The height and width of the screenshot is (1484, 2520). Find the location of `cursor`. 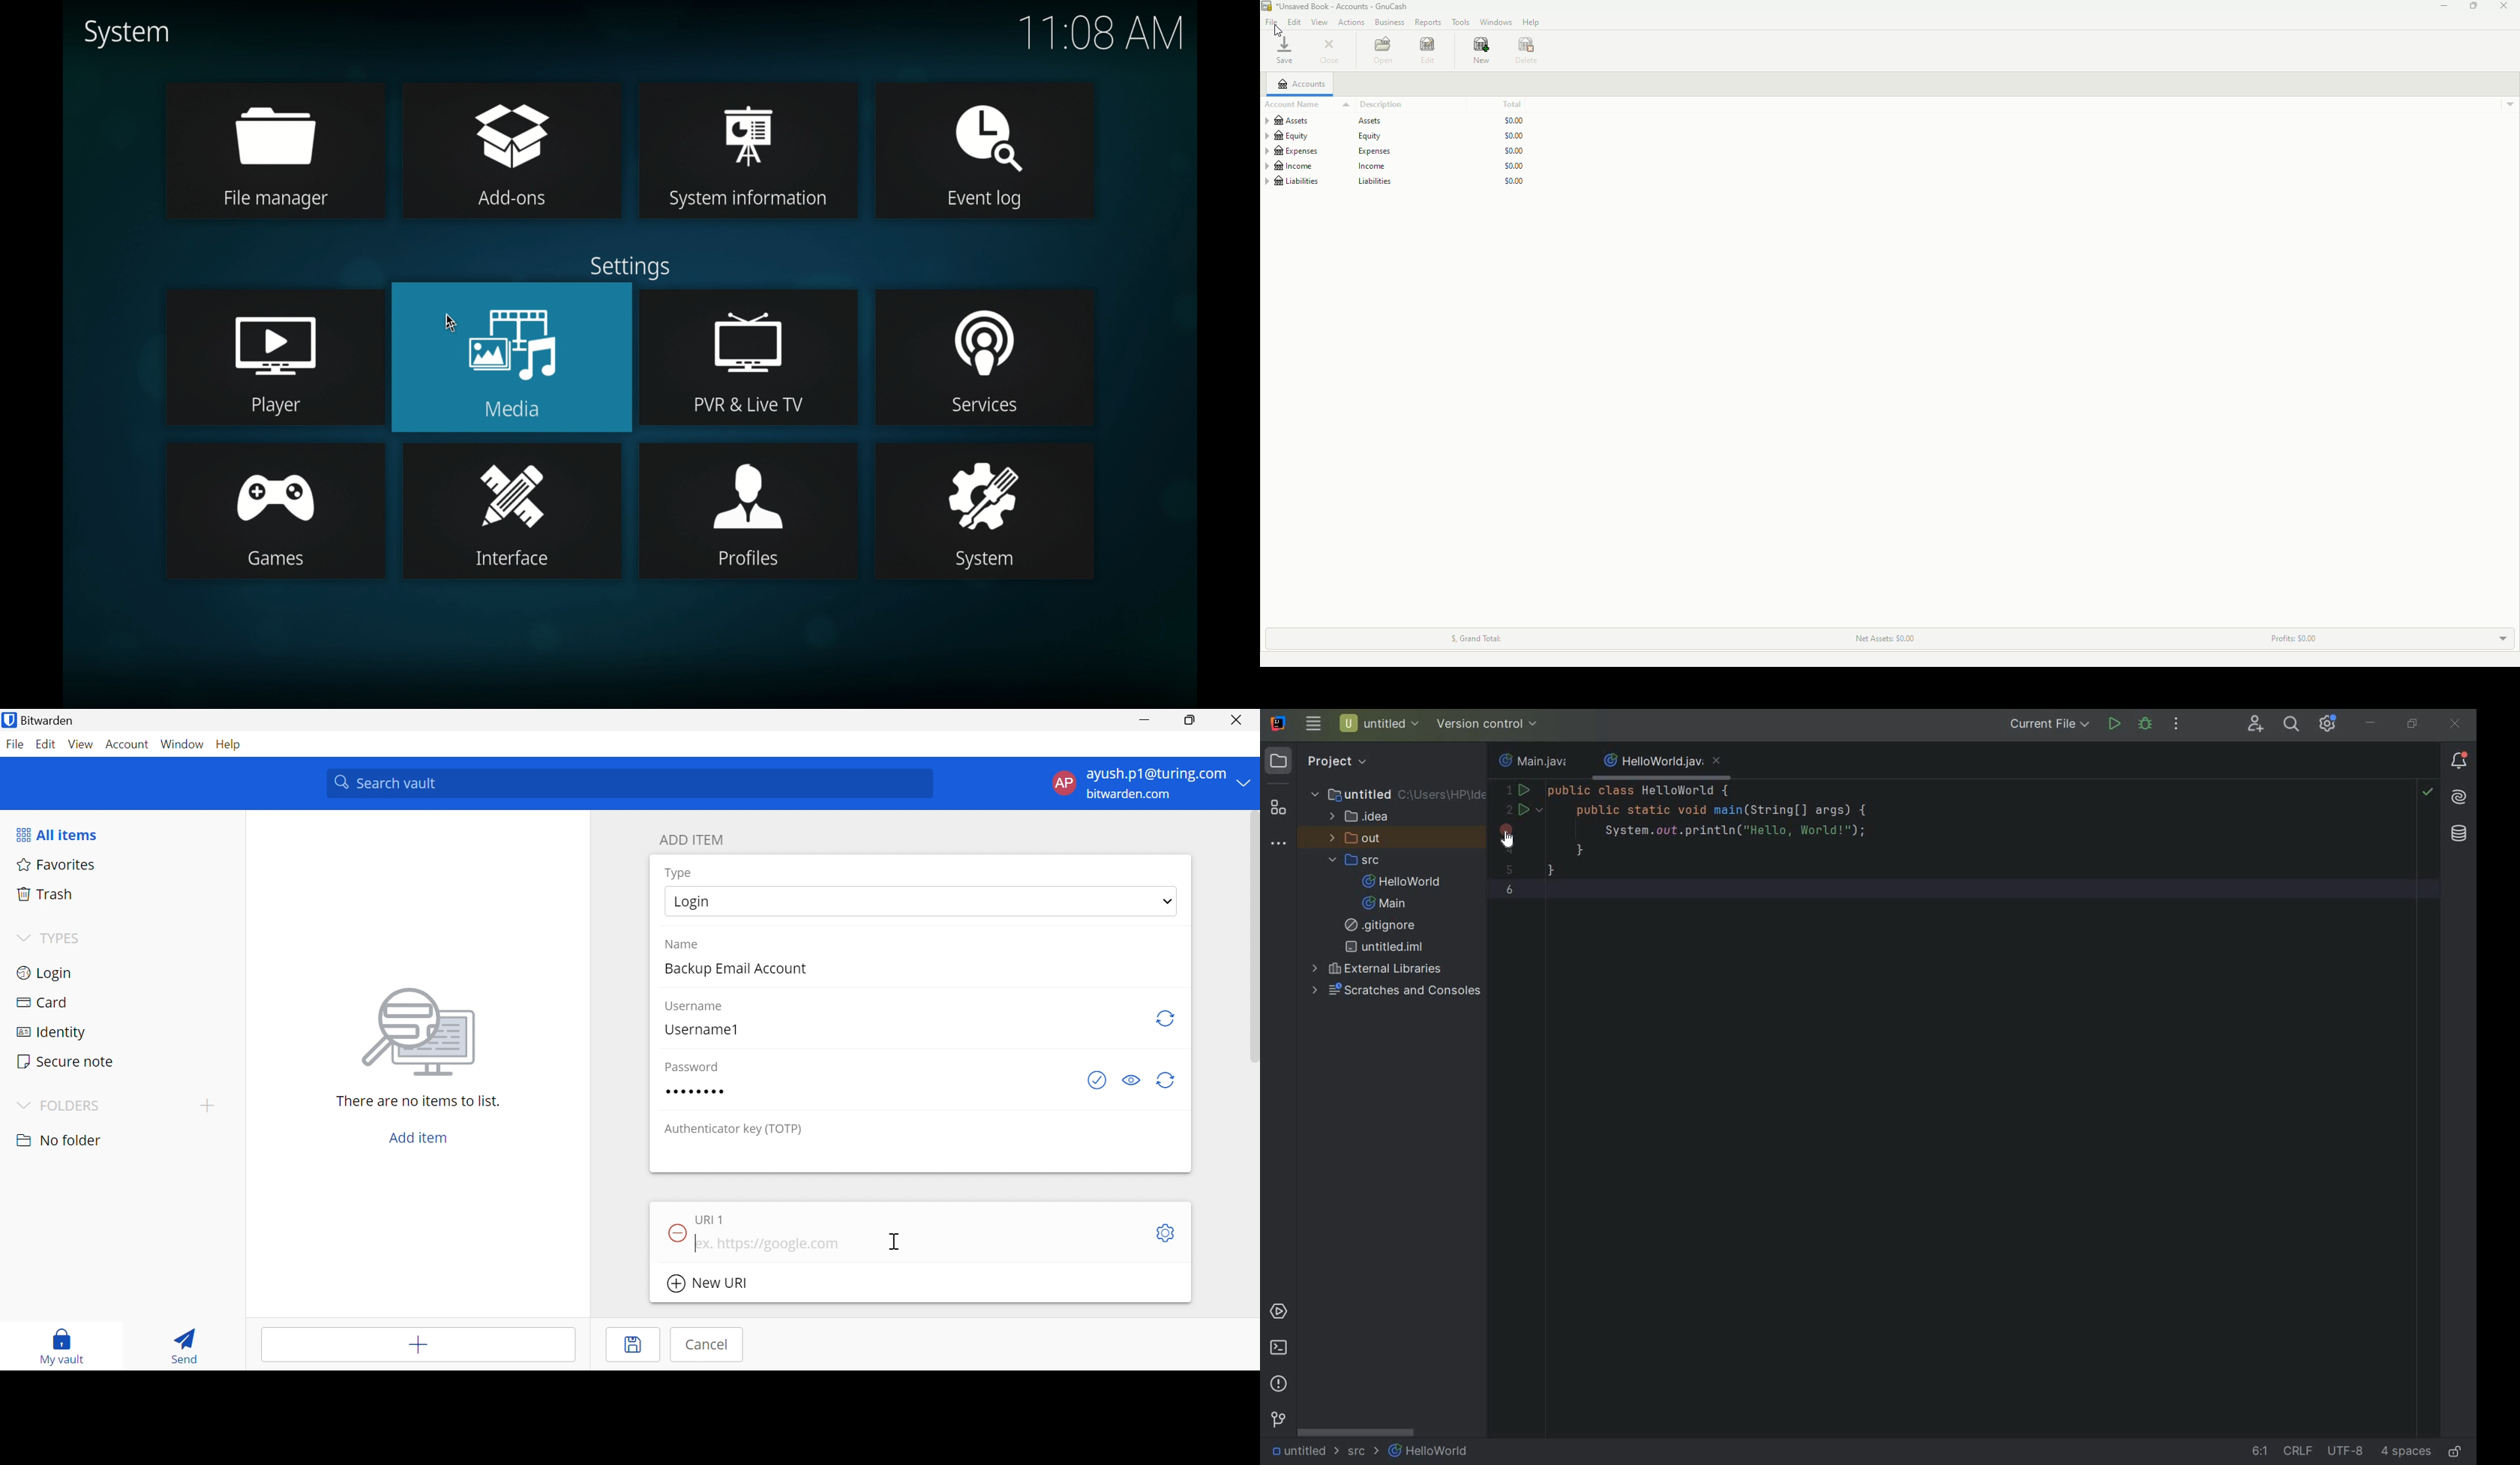

cursor is located at coordinates (1514, 842).